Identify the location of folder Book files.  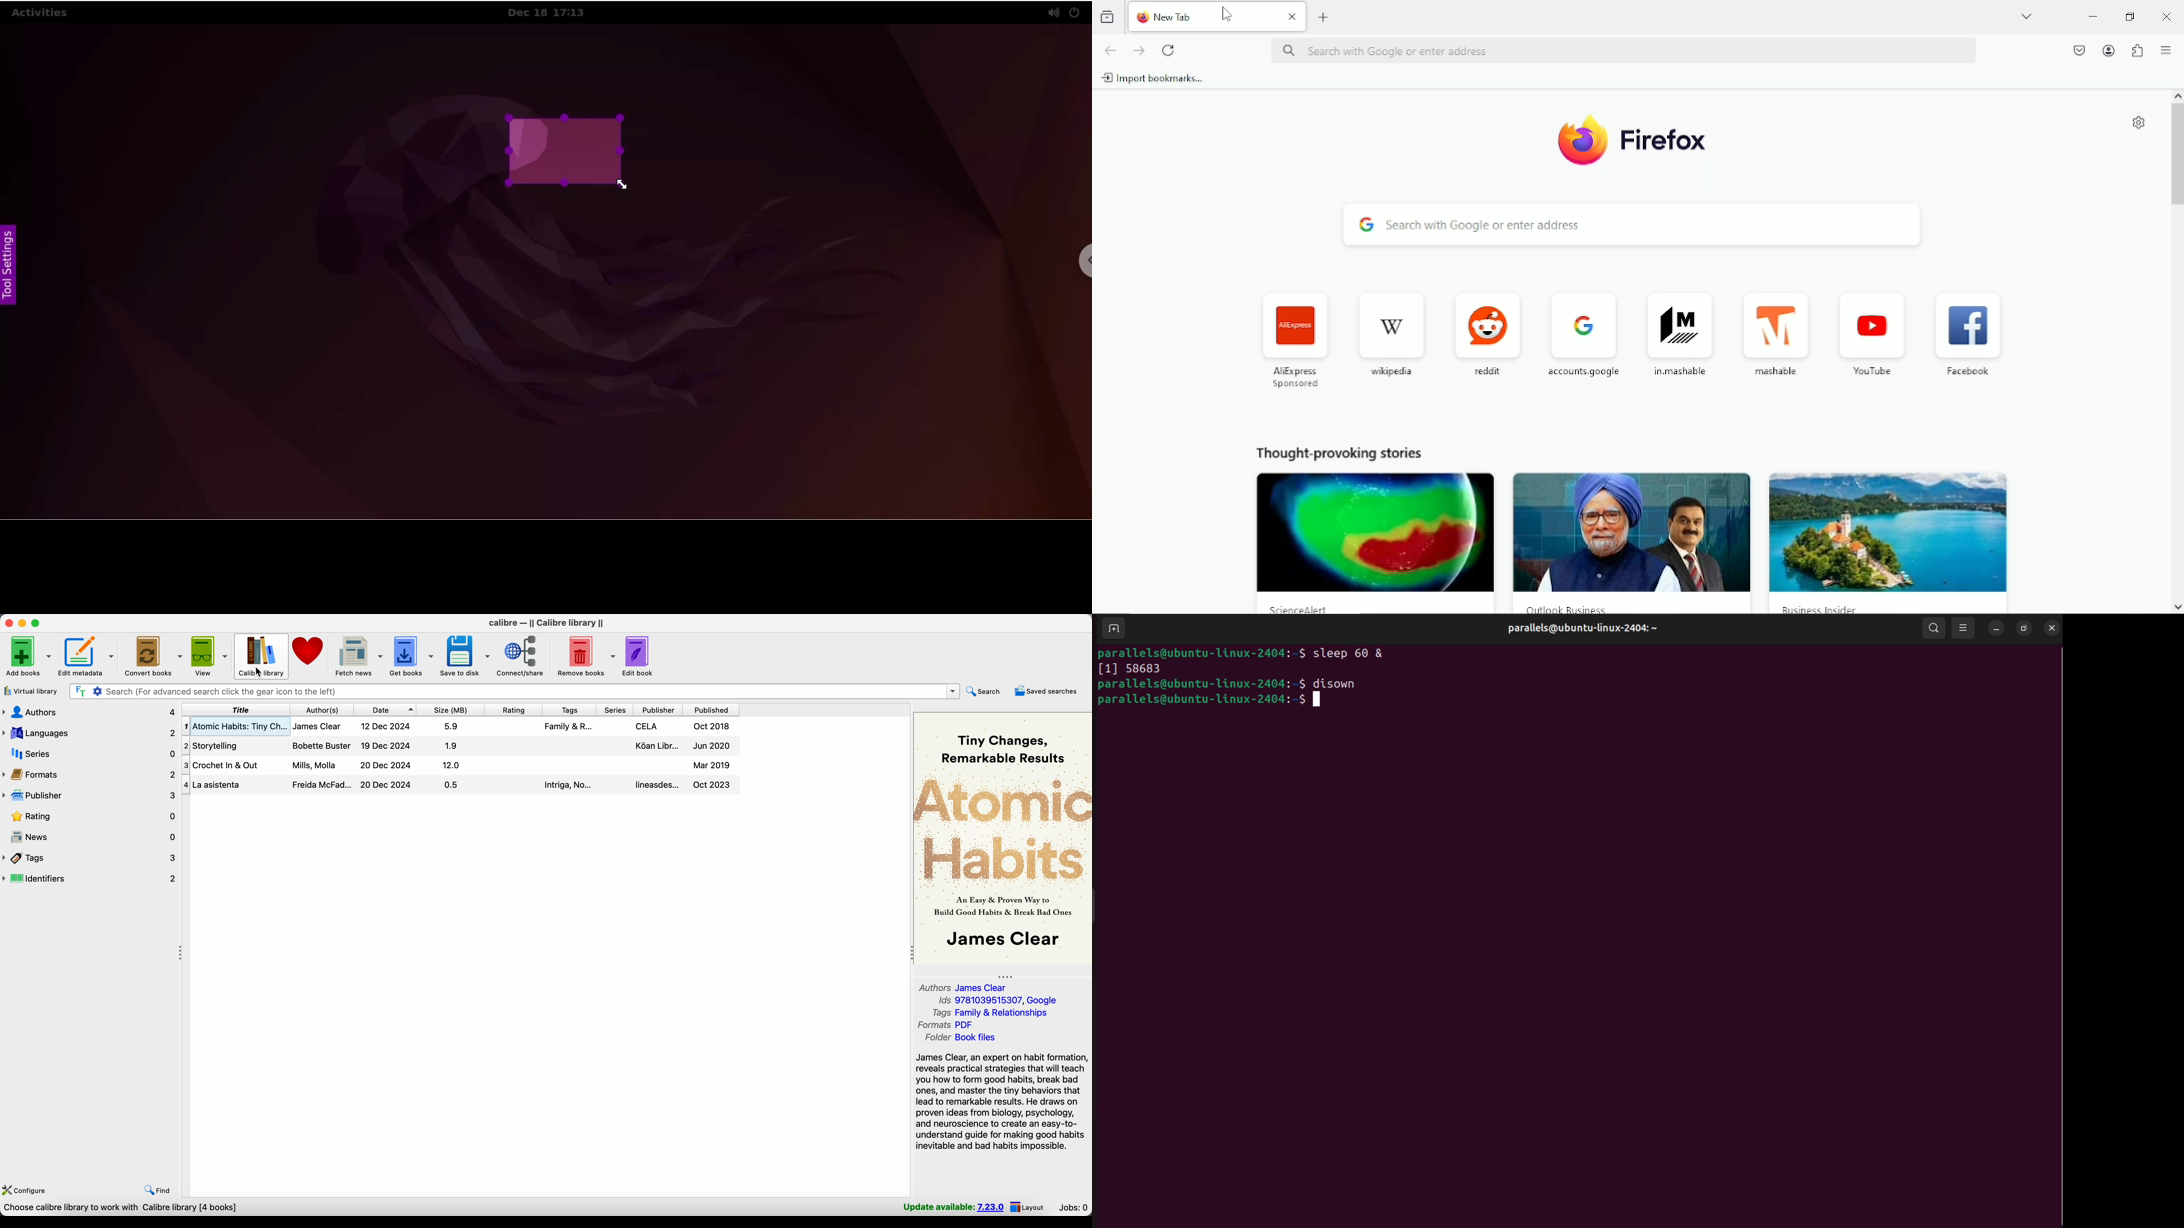
(969, 1037).